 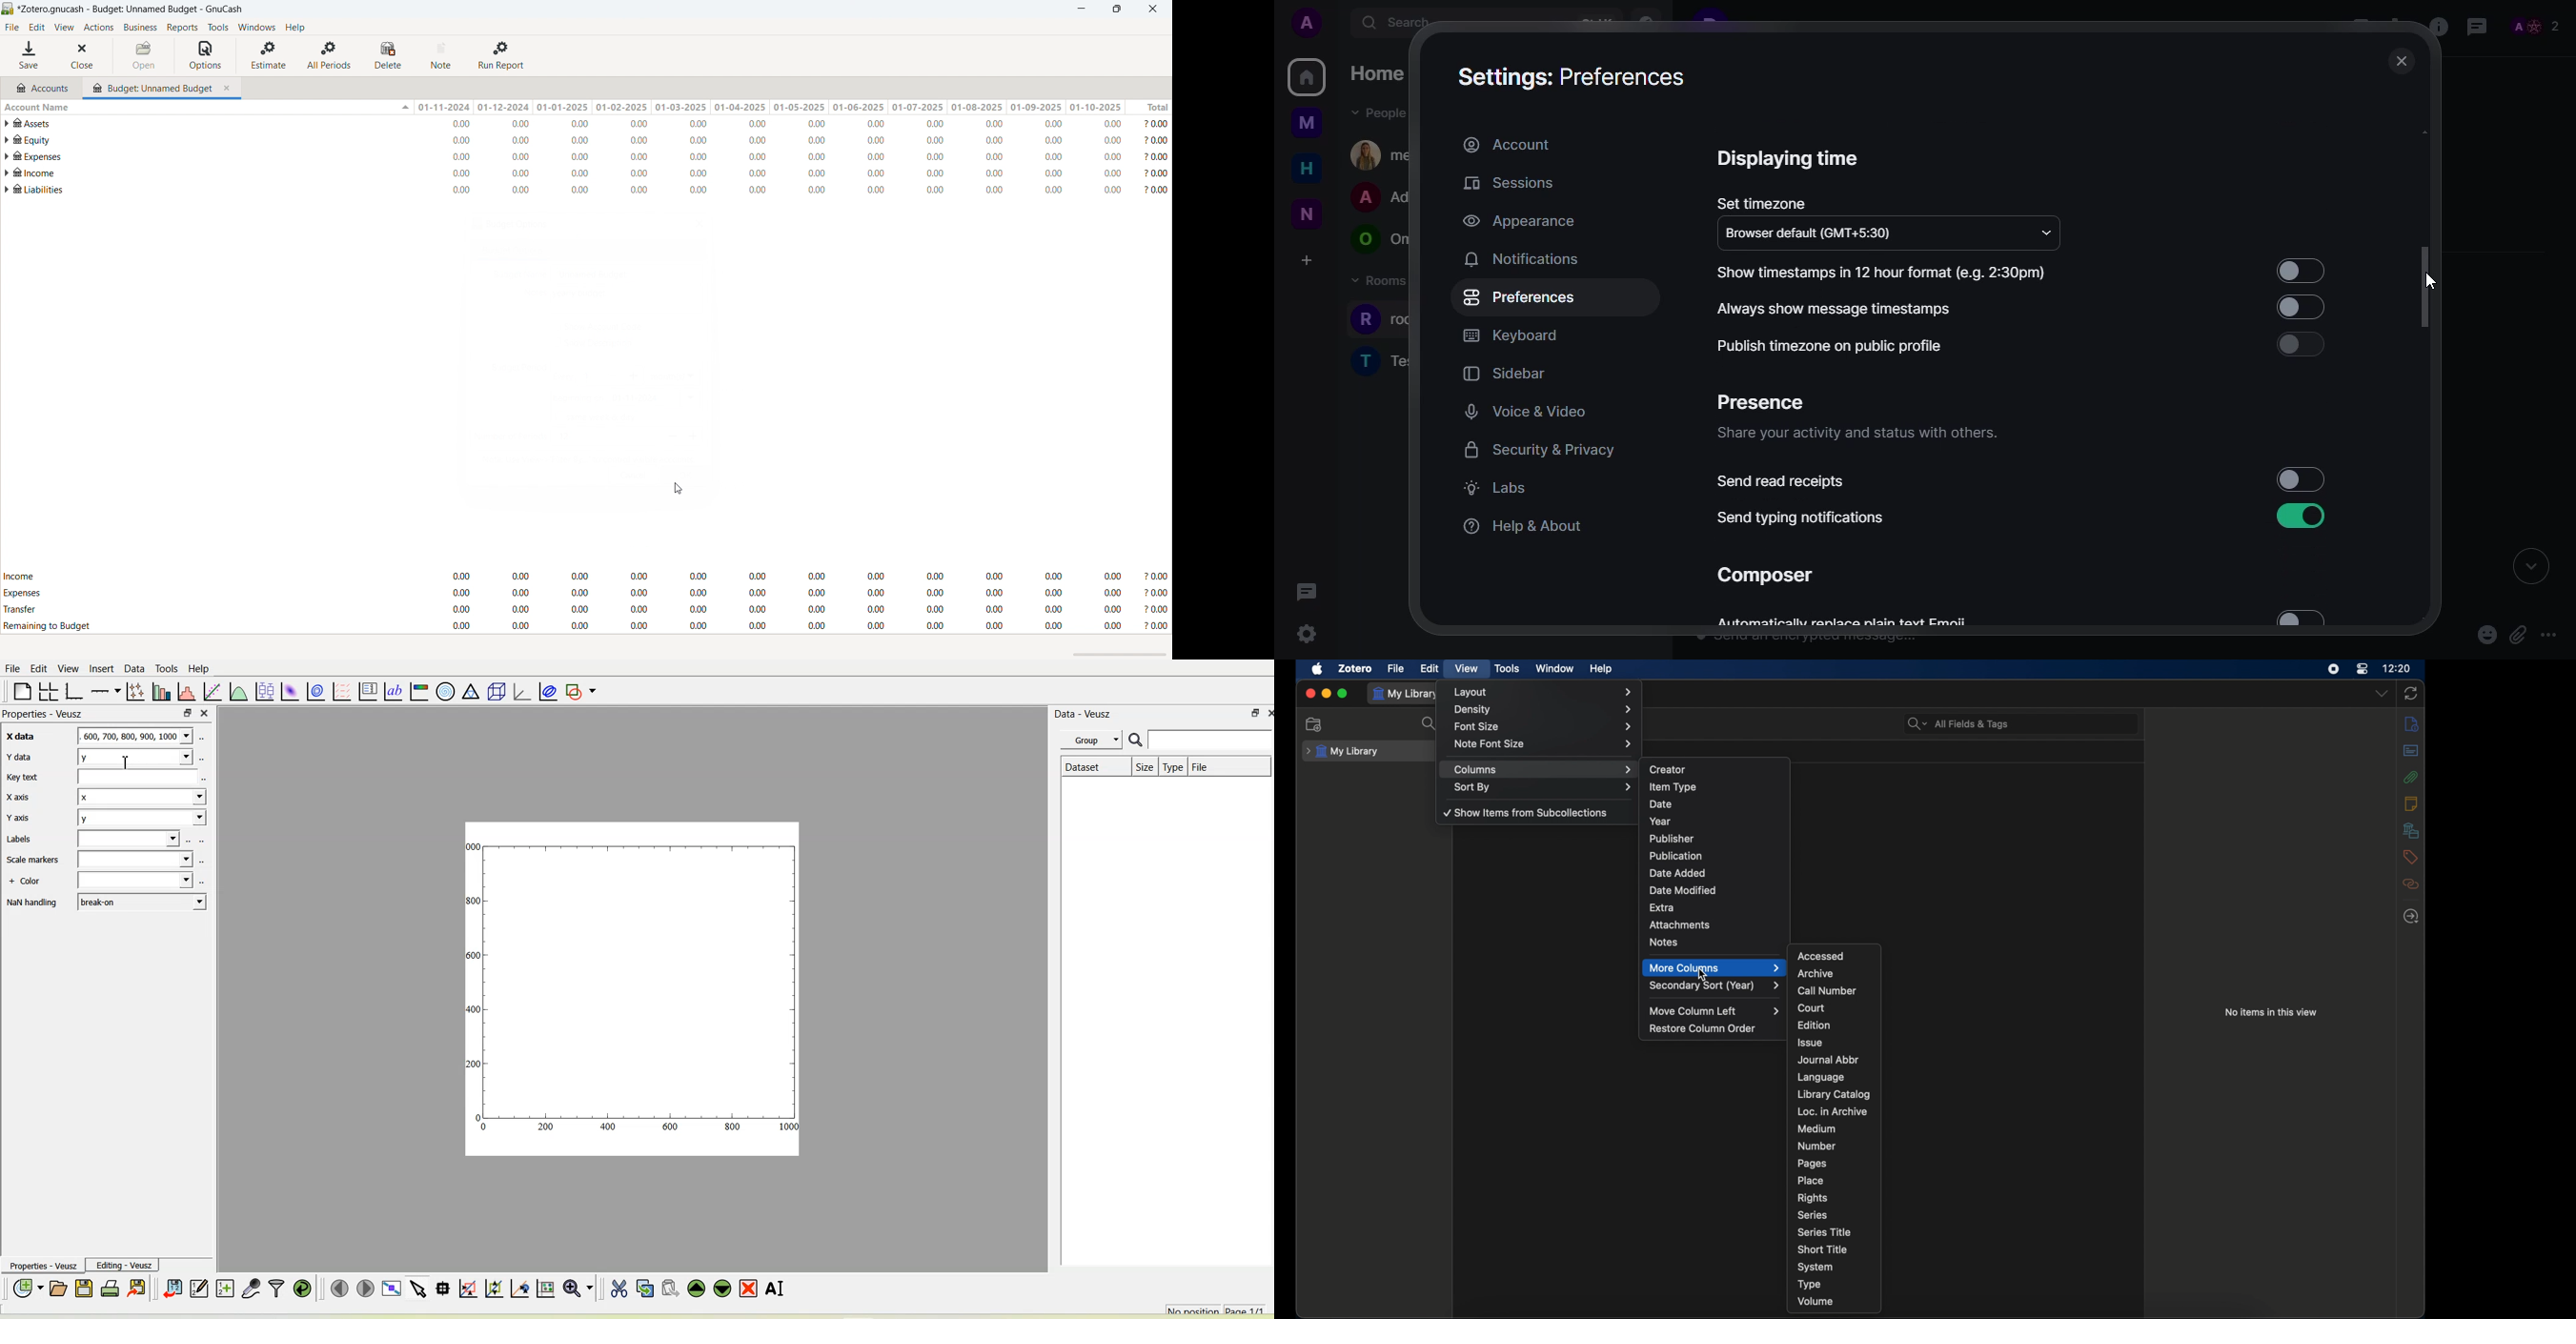 I want to click on system, so click(x=1816, y=1267).